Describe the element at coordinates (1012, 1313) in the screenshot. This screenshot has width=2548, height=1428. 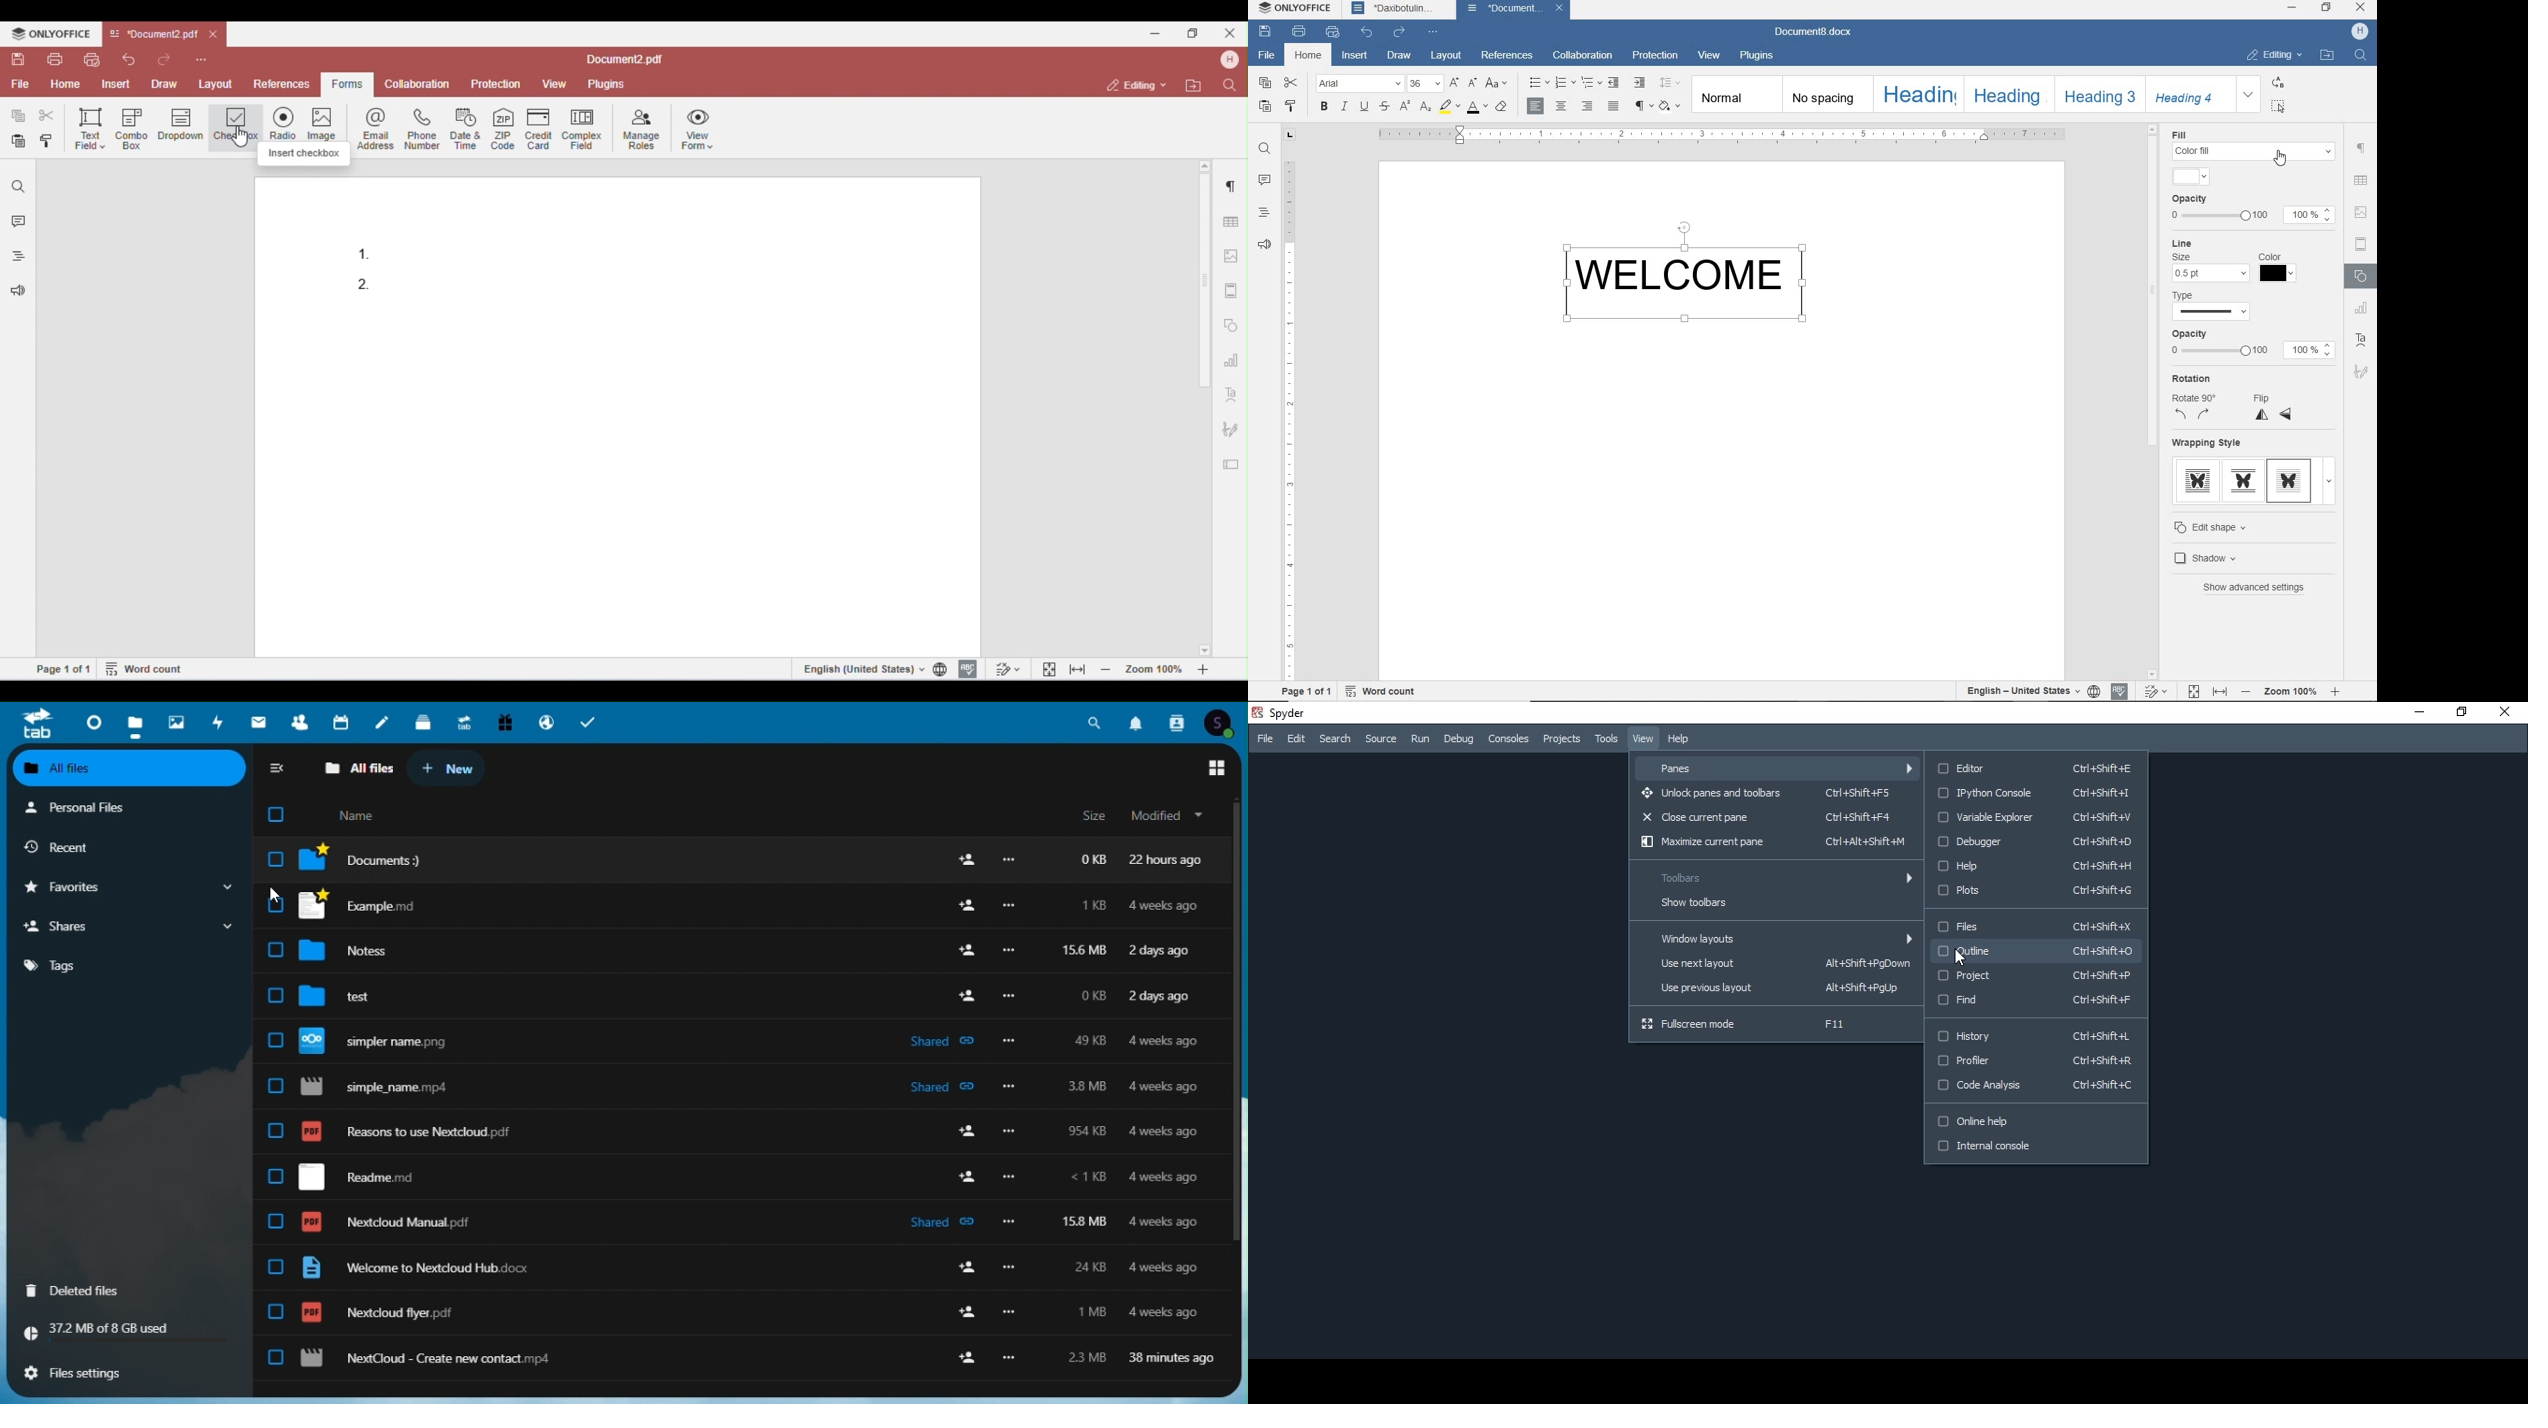
I see `more options` at that location.